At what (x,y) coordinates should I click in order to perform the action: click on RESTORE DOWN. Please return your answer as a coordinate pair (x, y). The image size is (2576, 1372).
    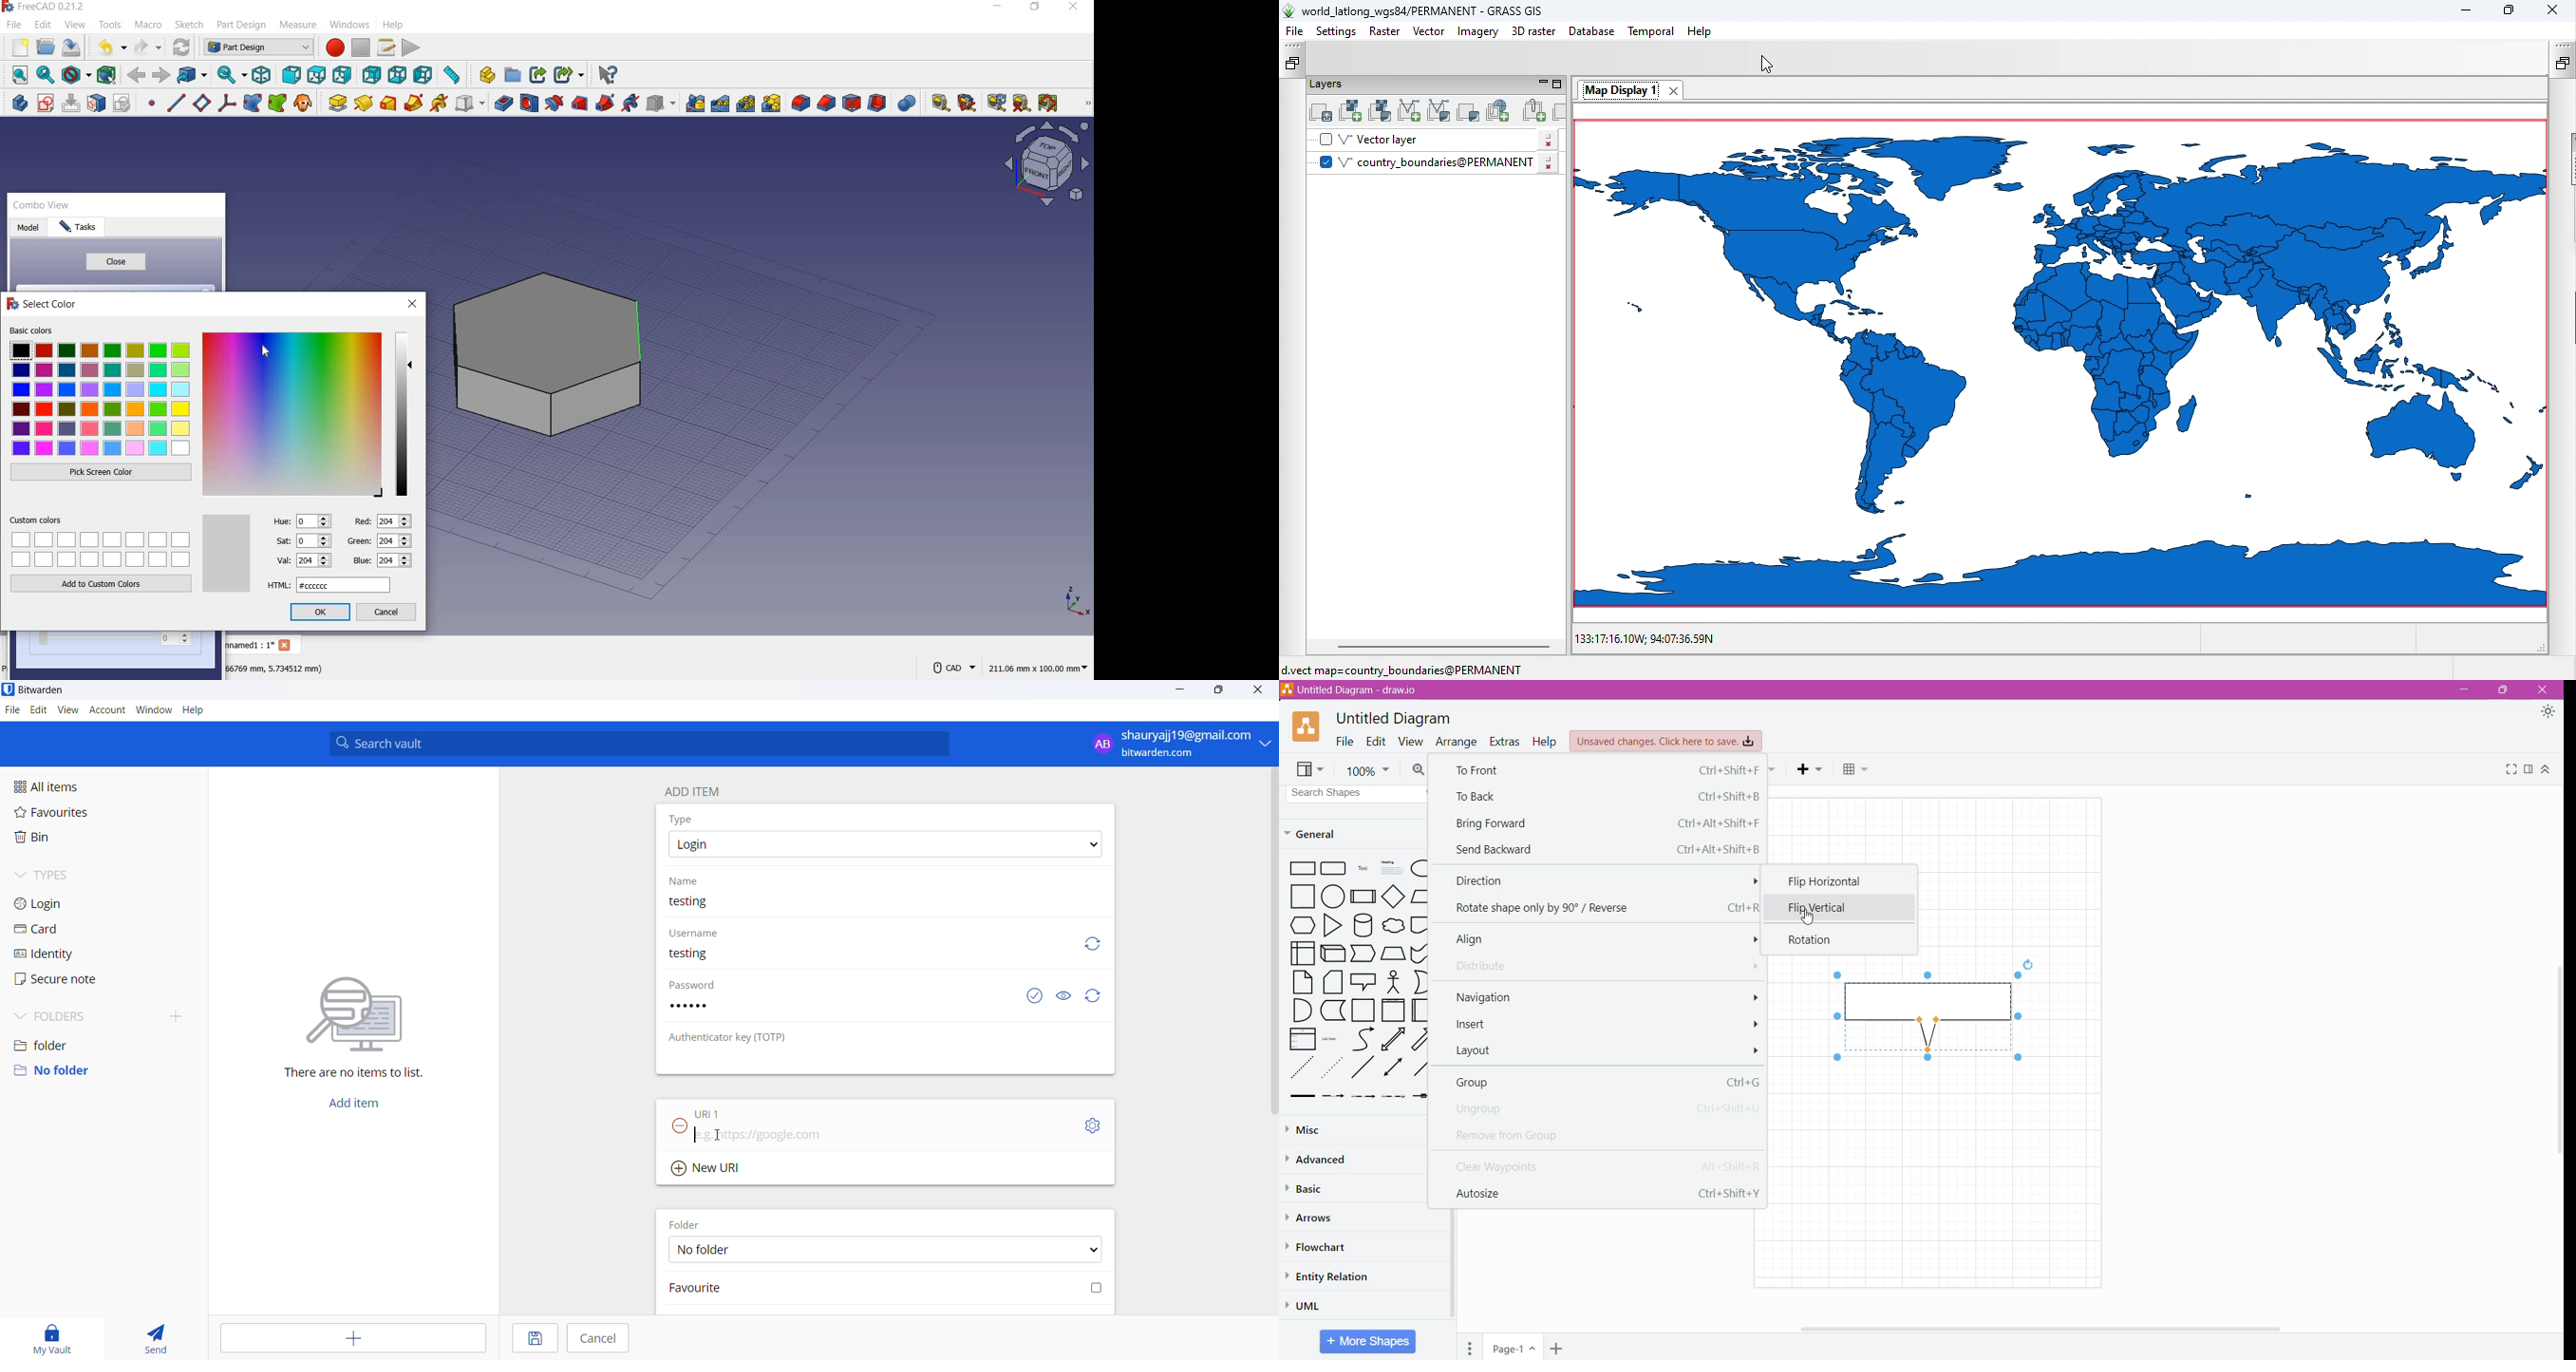
    Looking at the image, I should click on (1036, 8).